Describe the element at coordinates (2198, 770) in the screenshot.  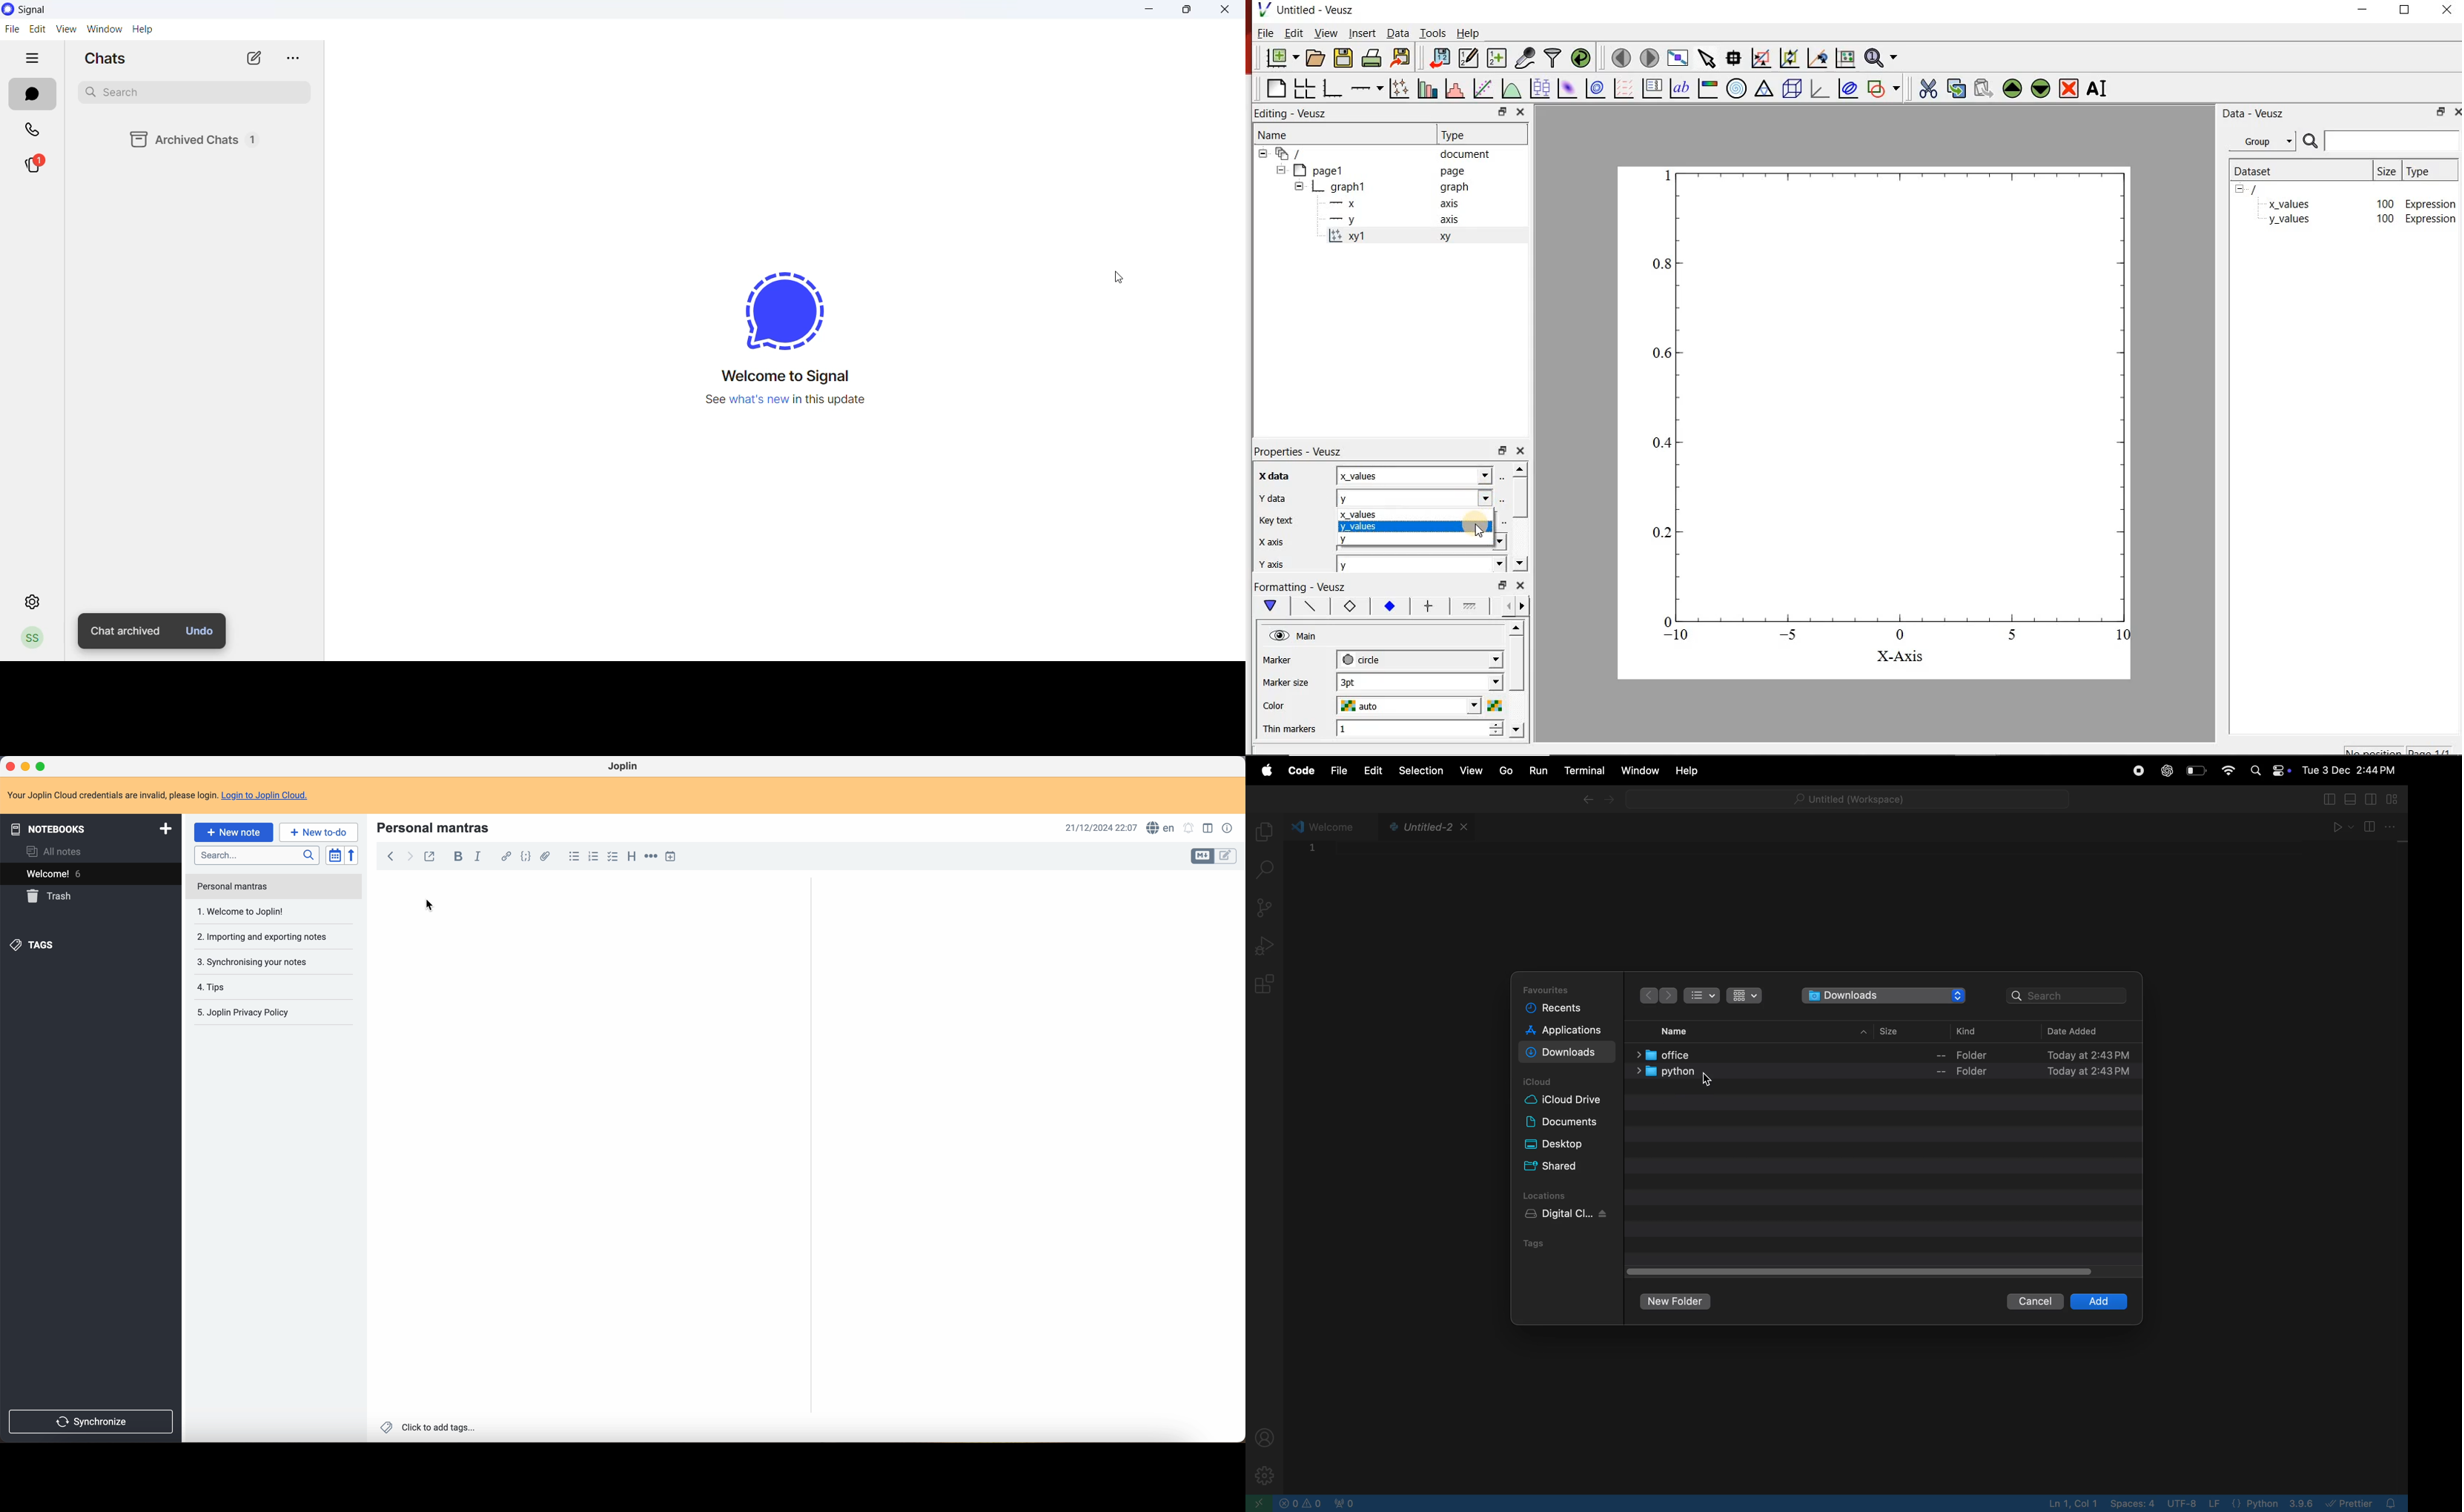
I see `battery` at that location.